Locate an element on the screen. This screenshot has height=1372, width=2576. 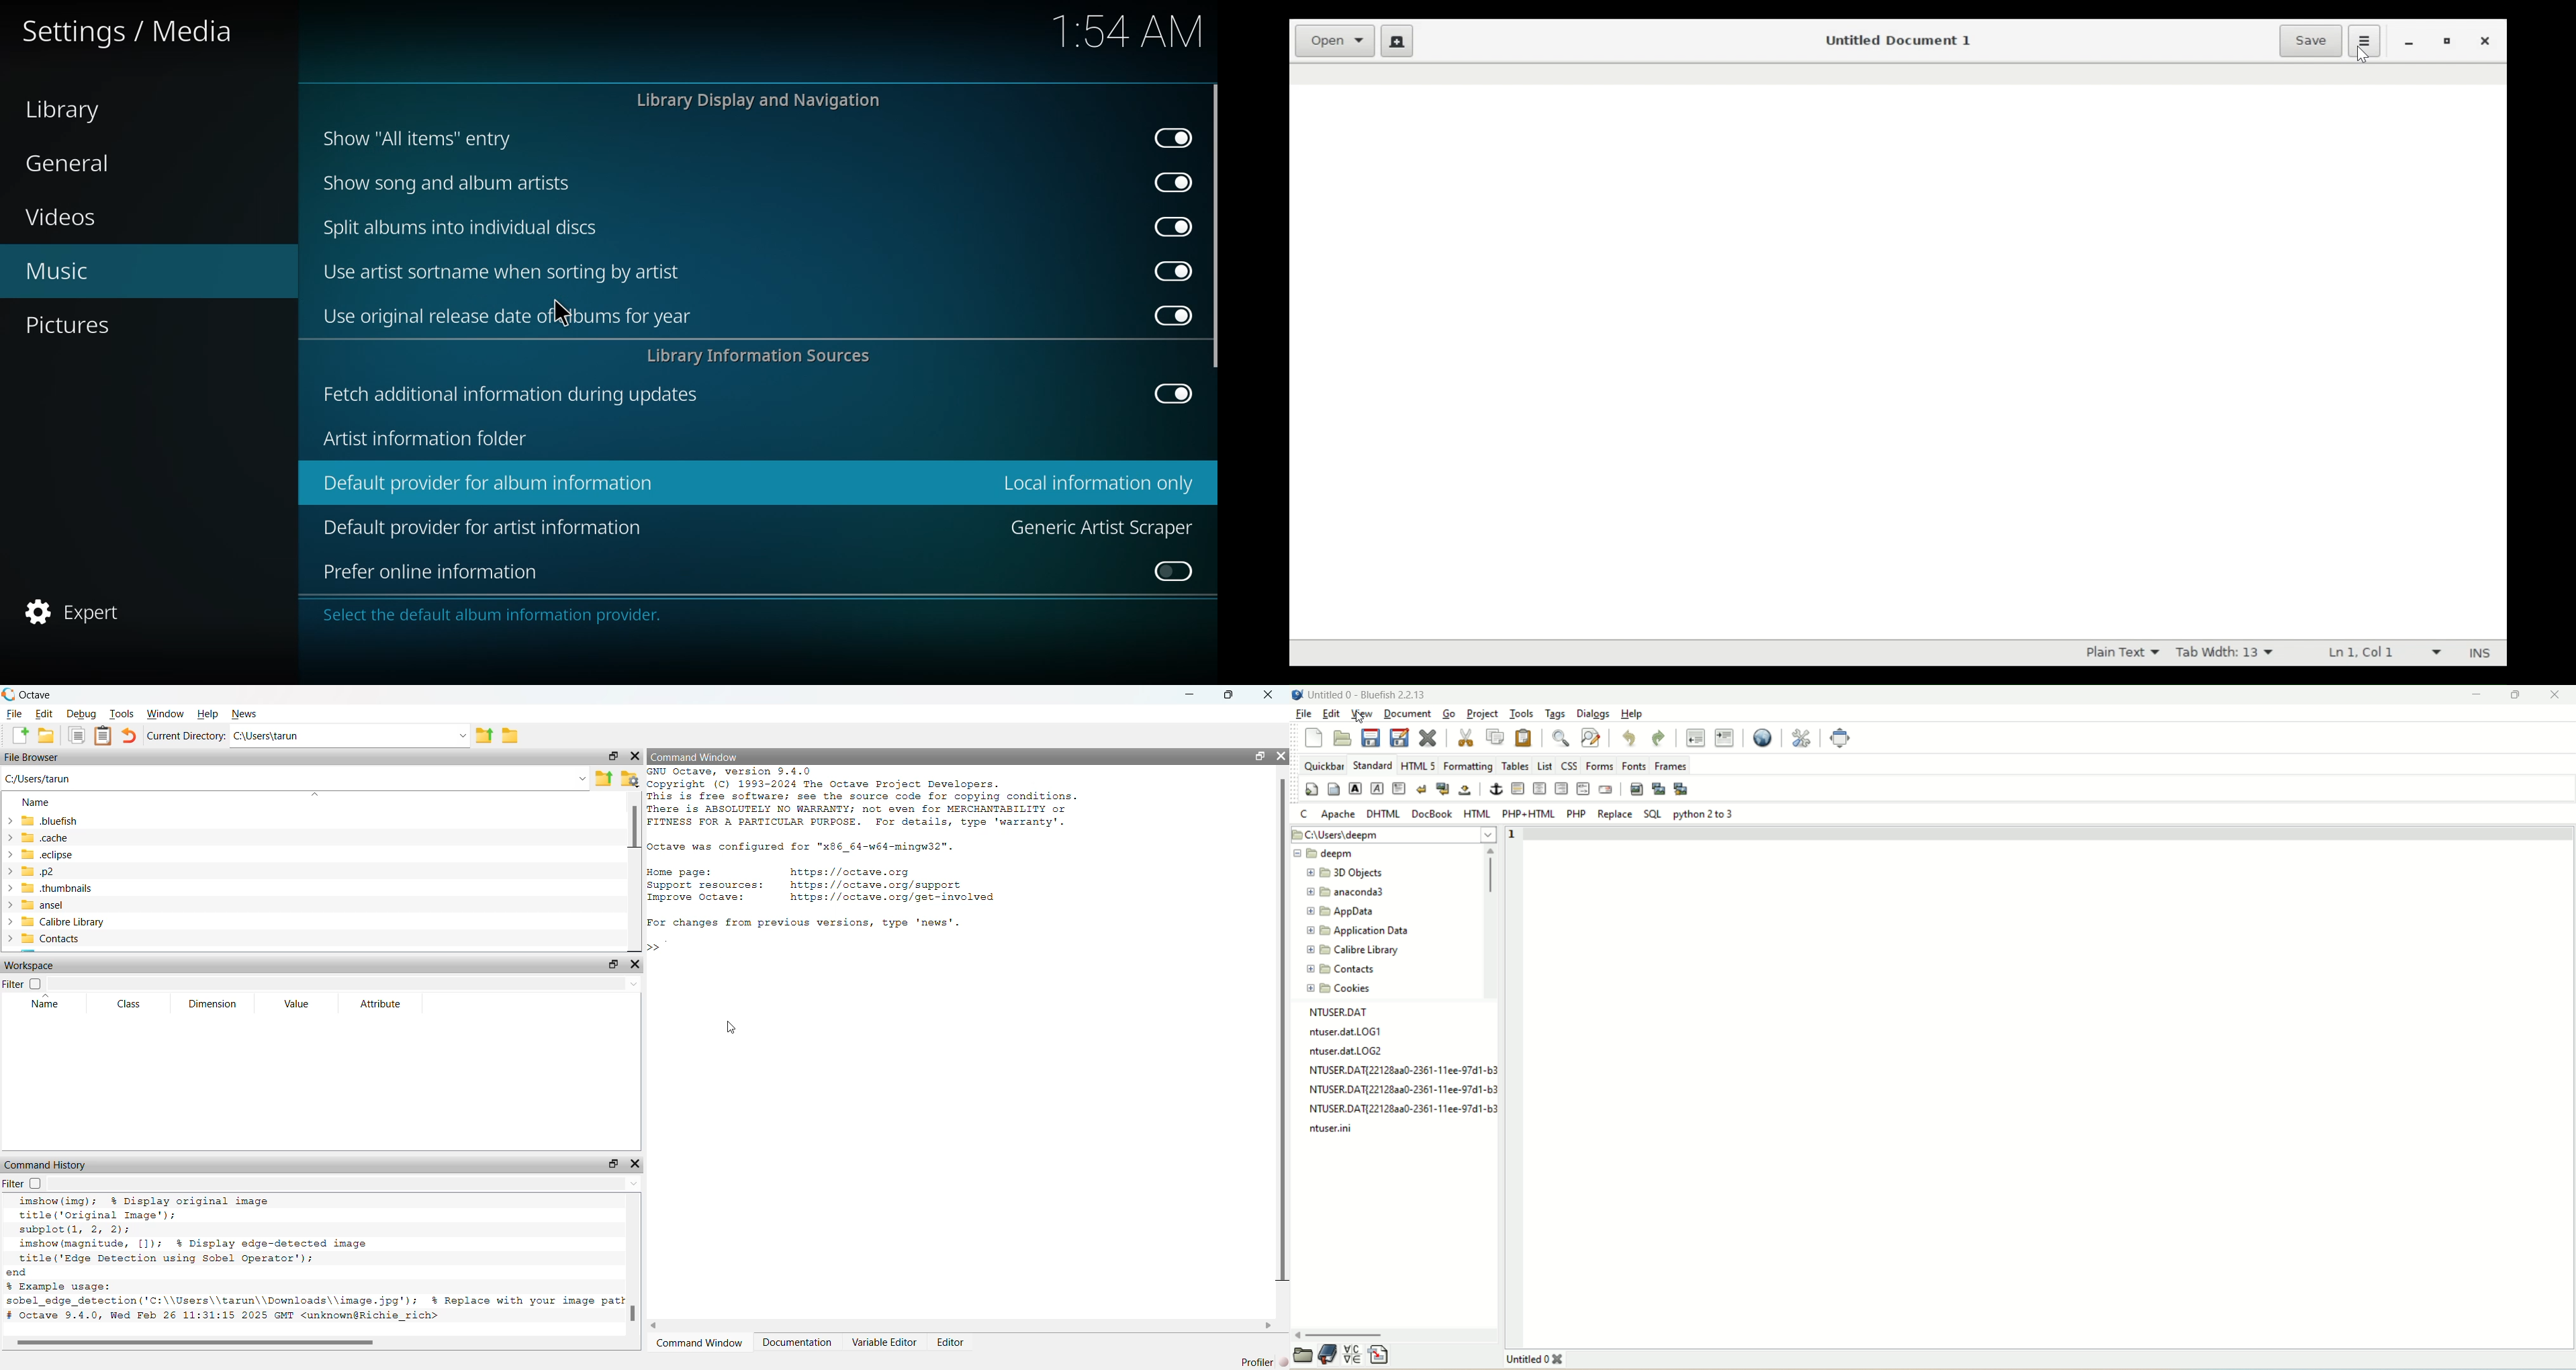
enabled is located at coordinates (1165, 316).